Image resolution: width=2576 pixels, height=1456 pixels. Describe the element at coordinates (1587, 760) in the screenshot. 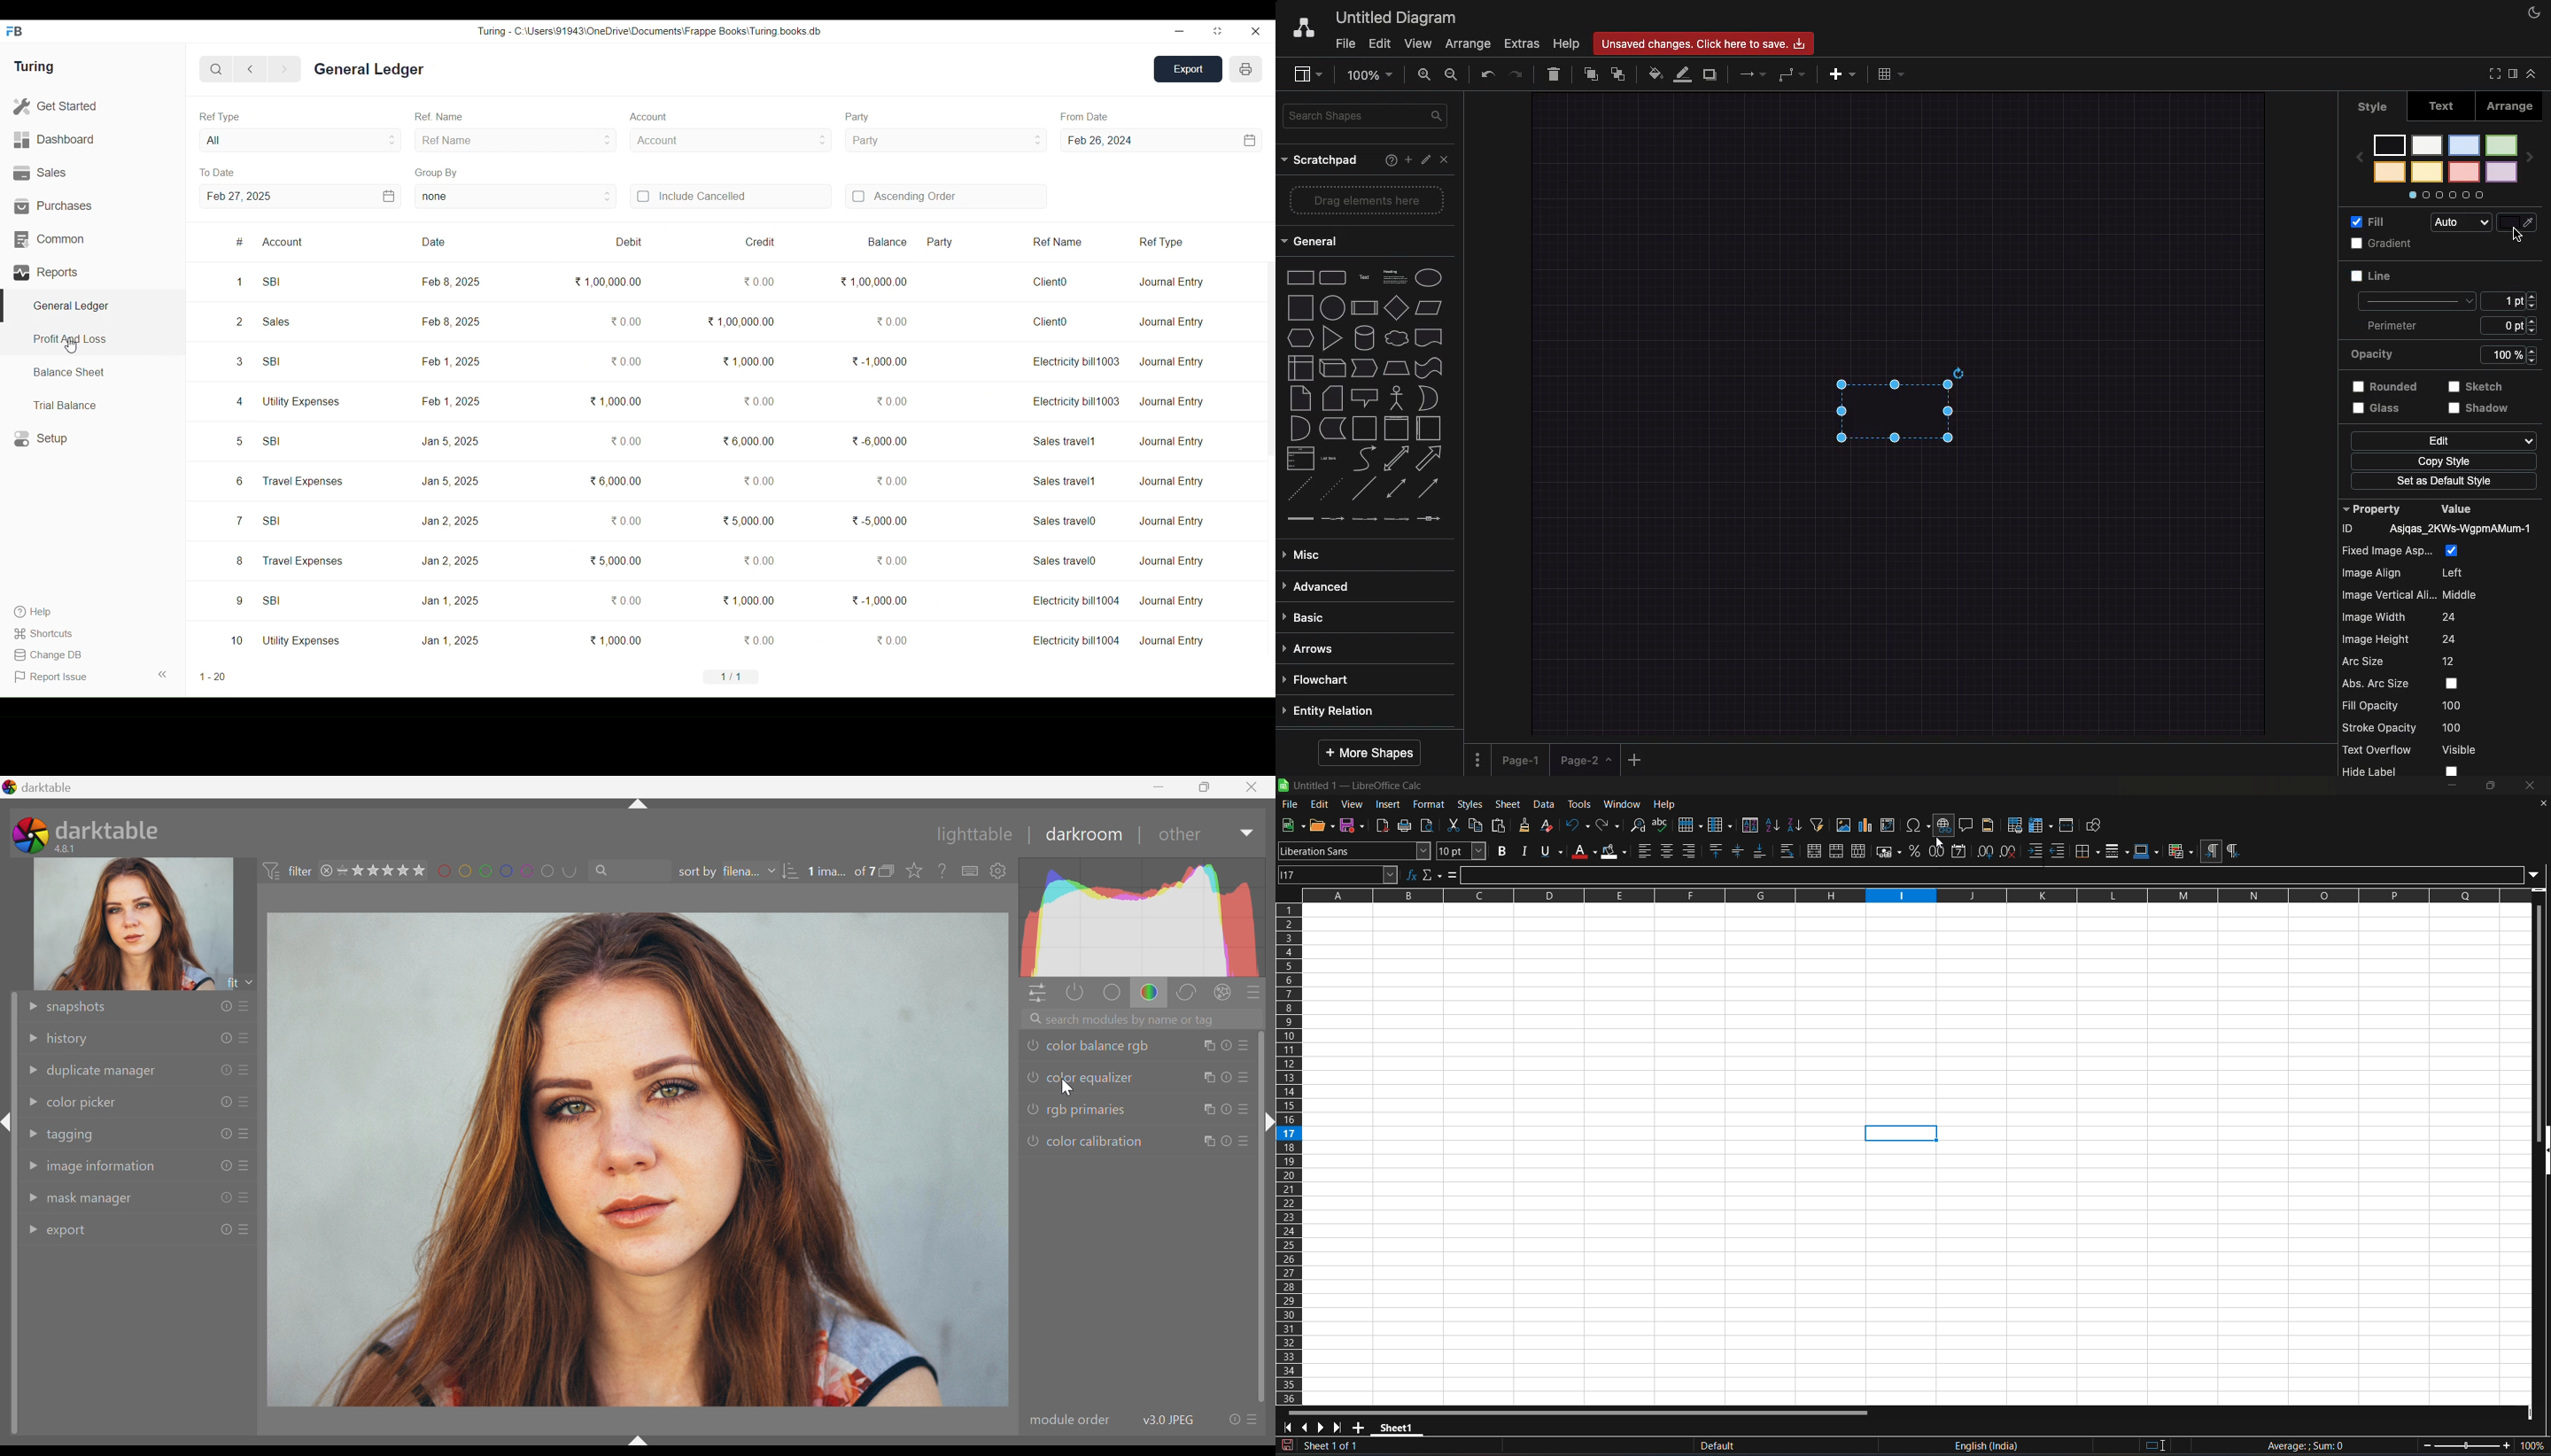

I see `page-2` at that location.